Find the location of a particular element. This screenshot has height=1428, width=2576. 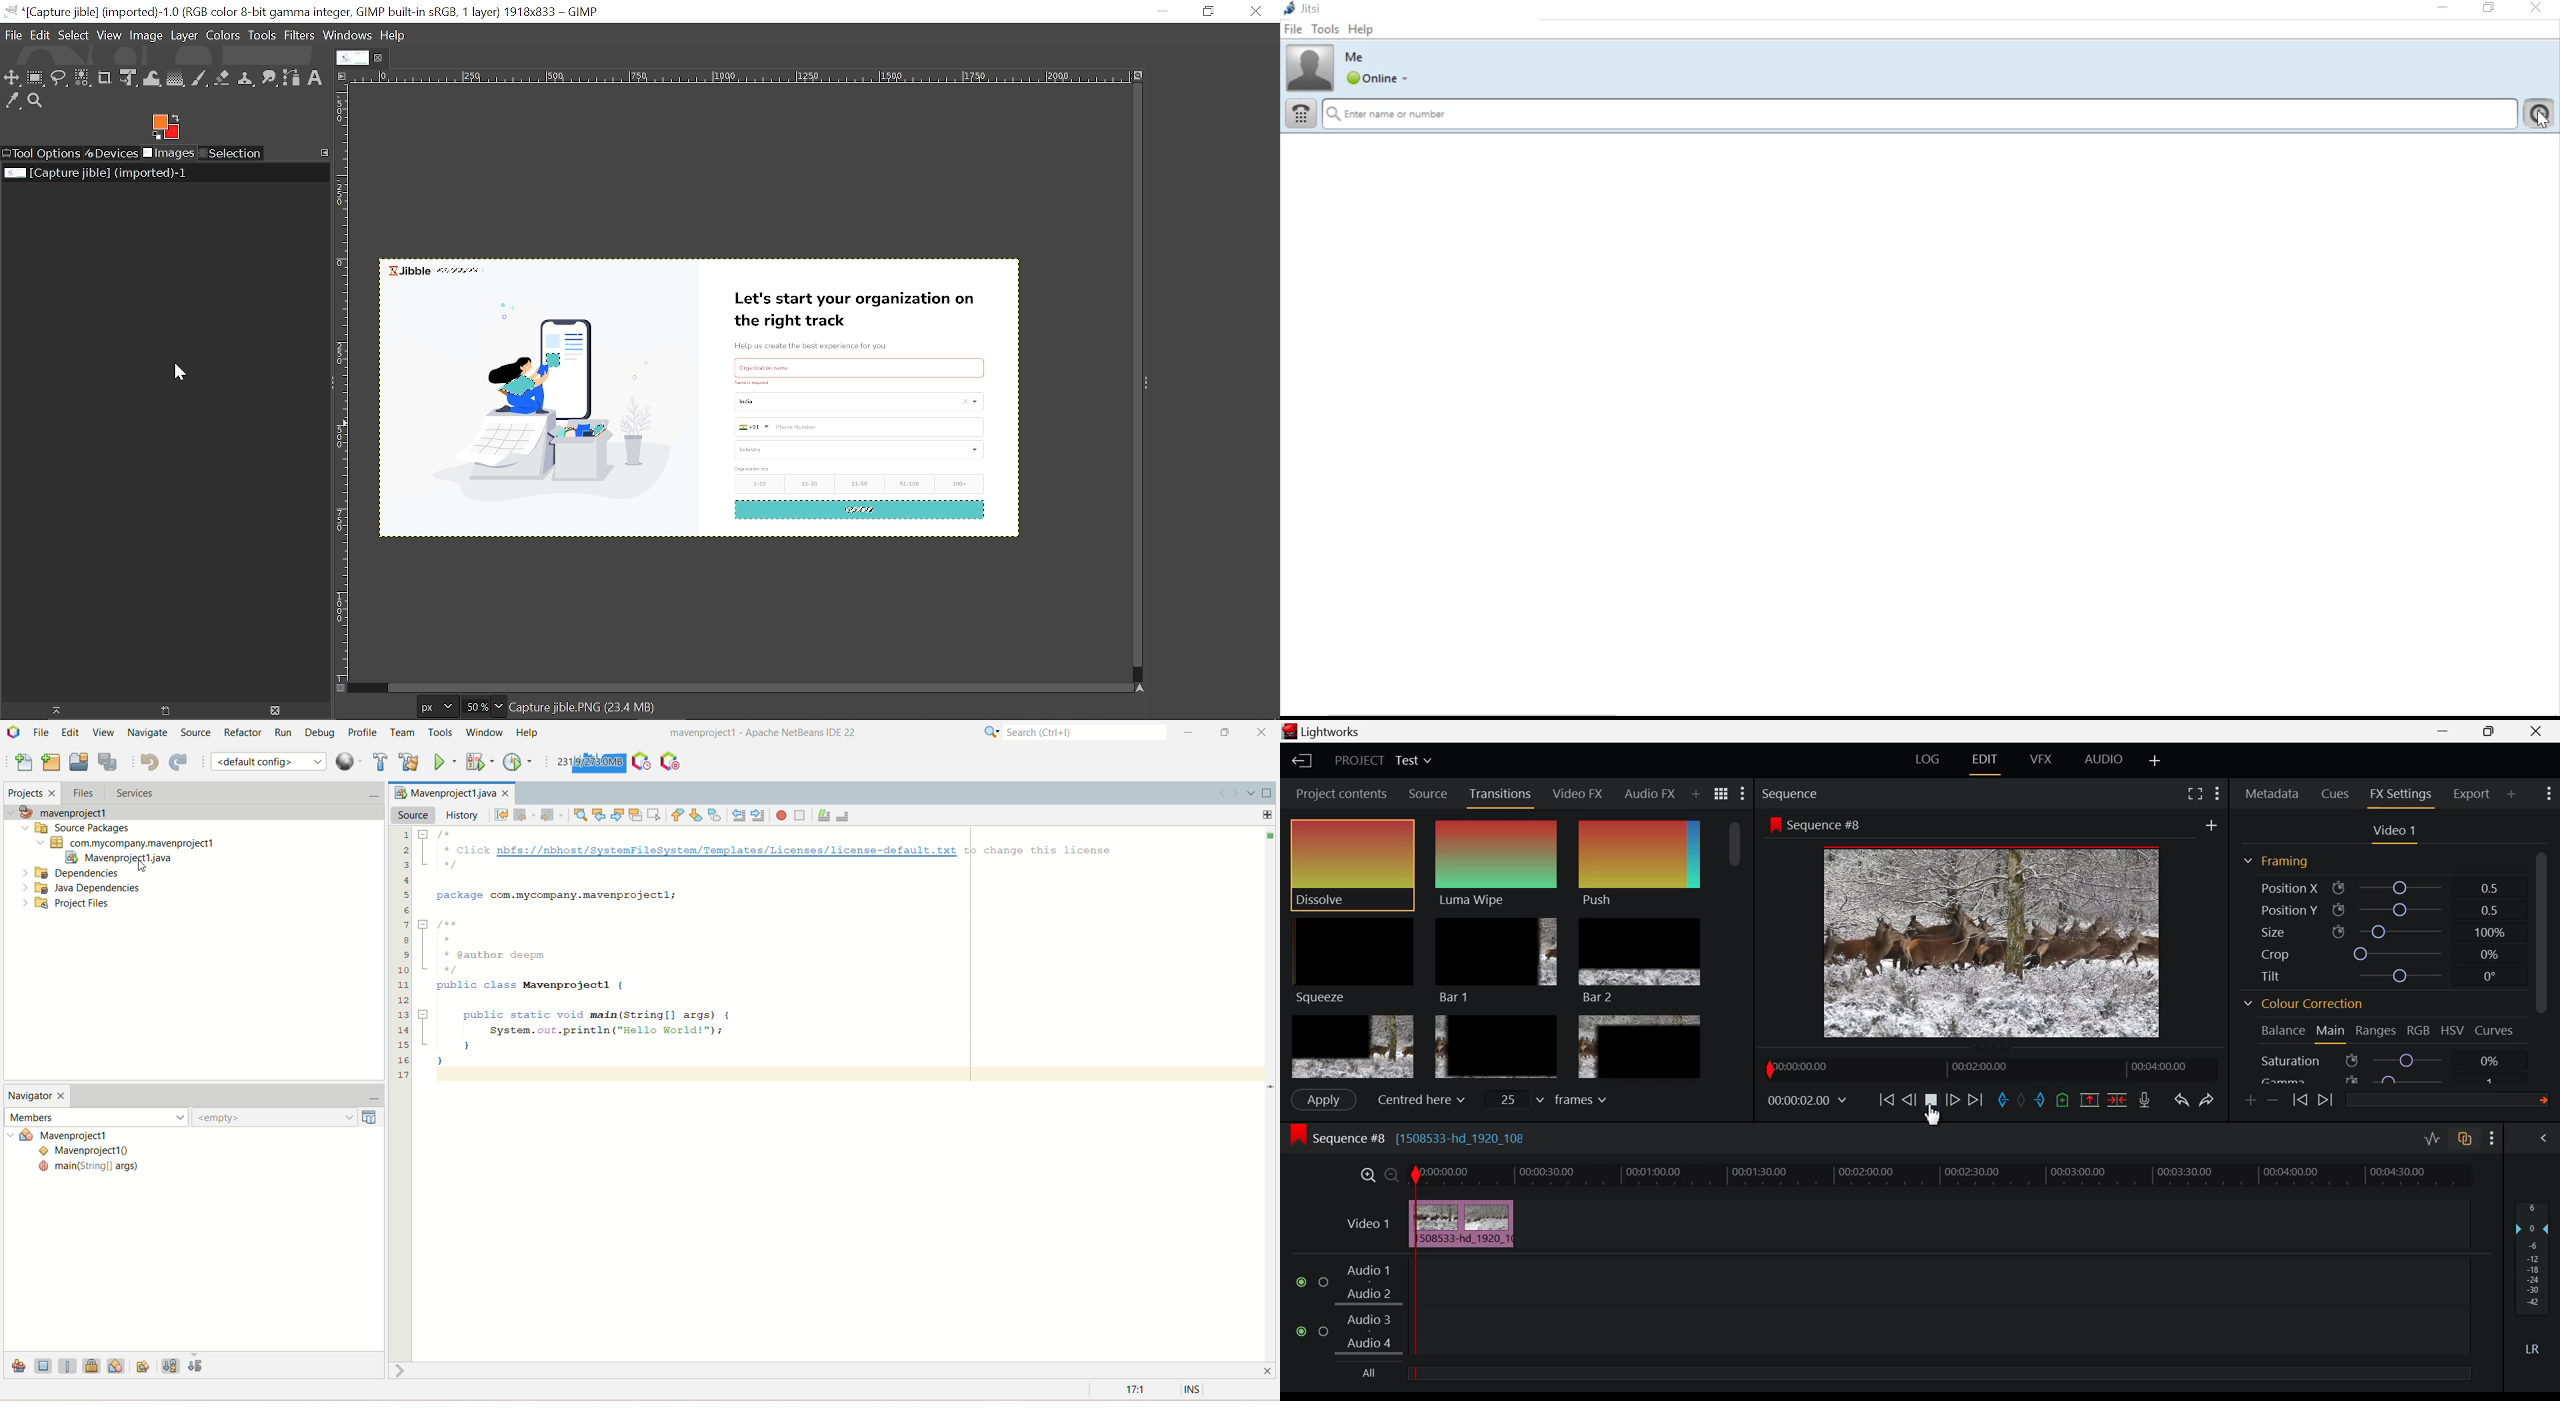

Toggle audio levels is located at coordinates (2432, 1139).